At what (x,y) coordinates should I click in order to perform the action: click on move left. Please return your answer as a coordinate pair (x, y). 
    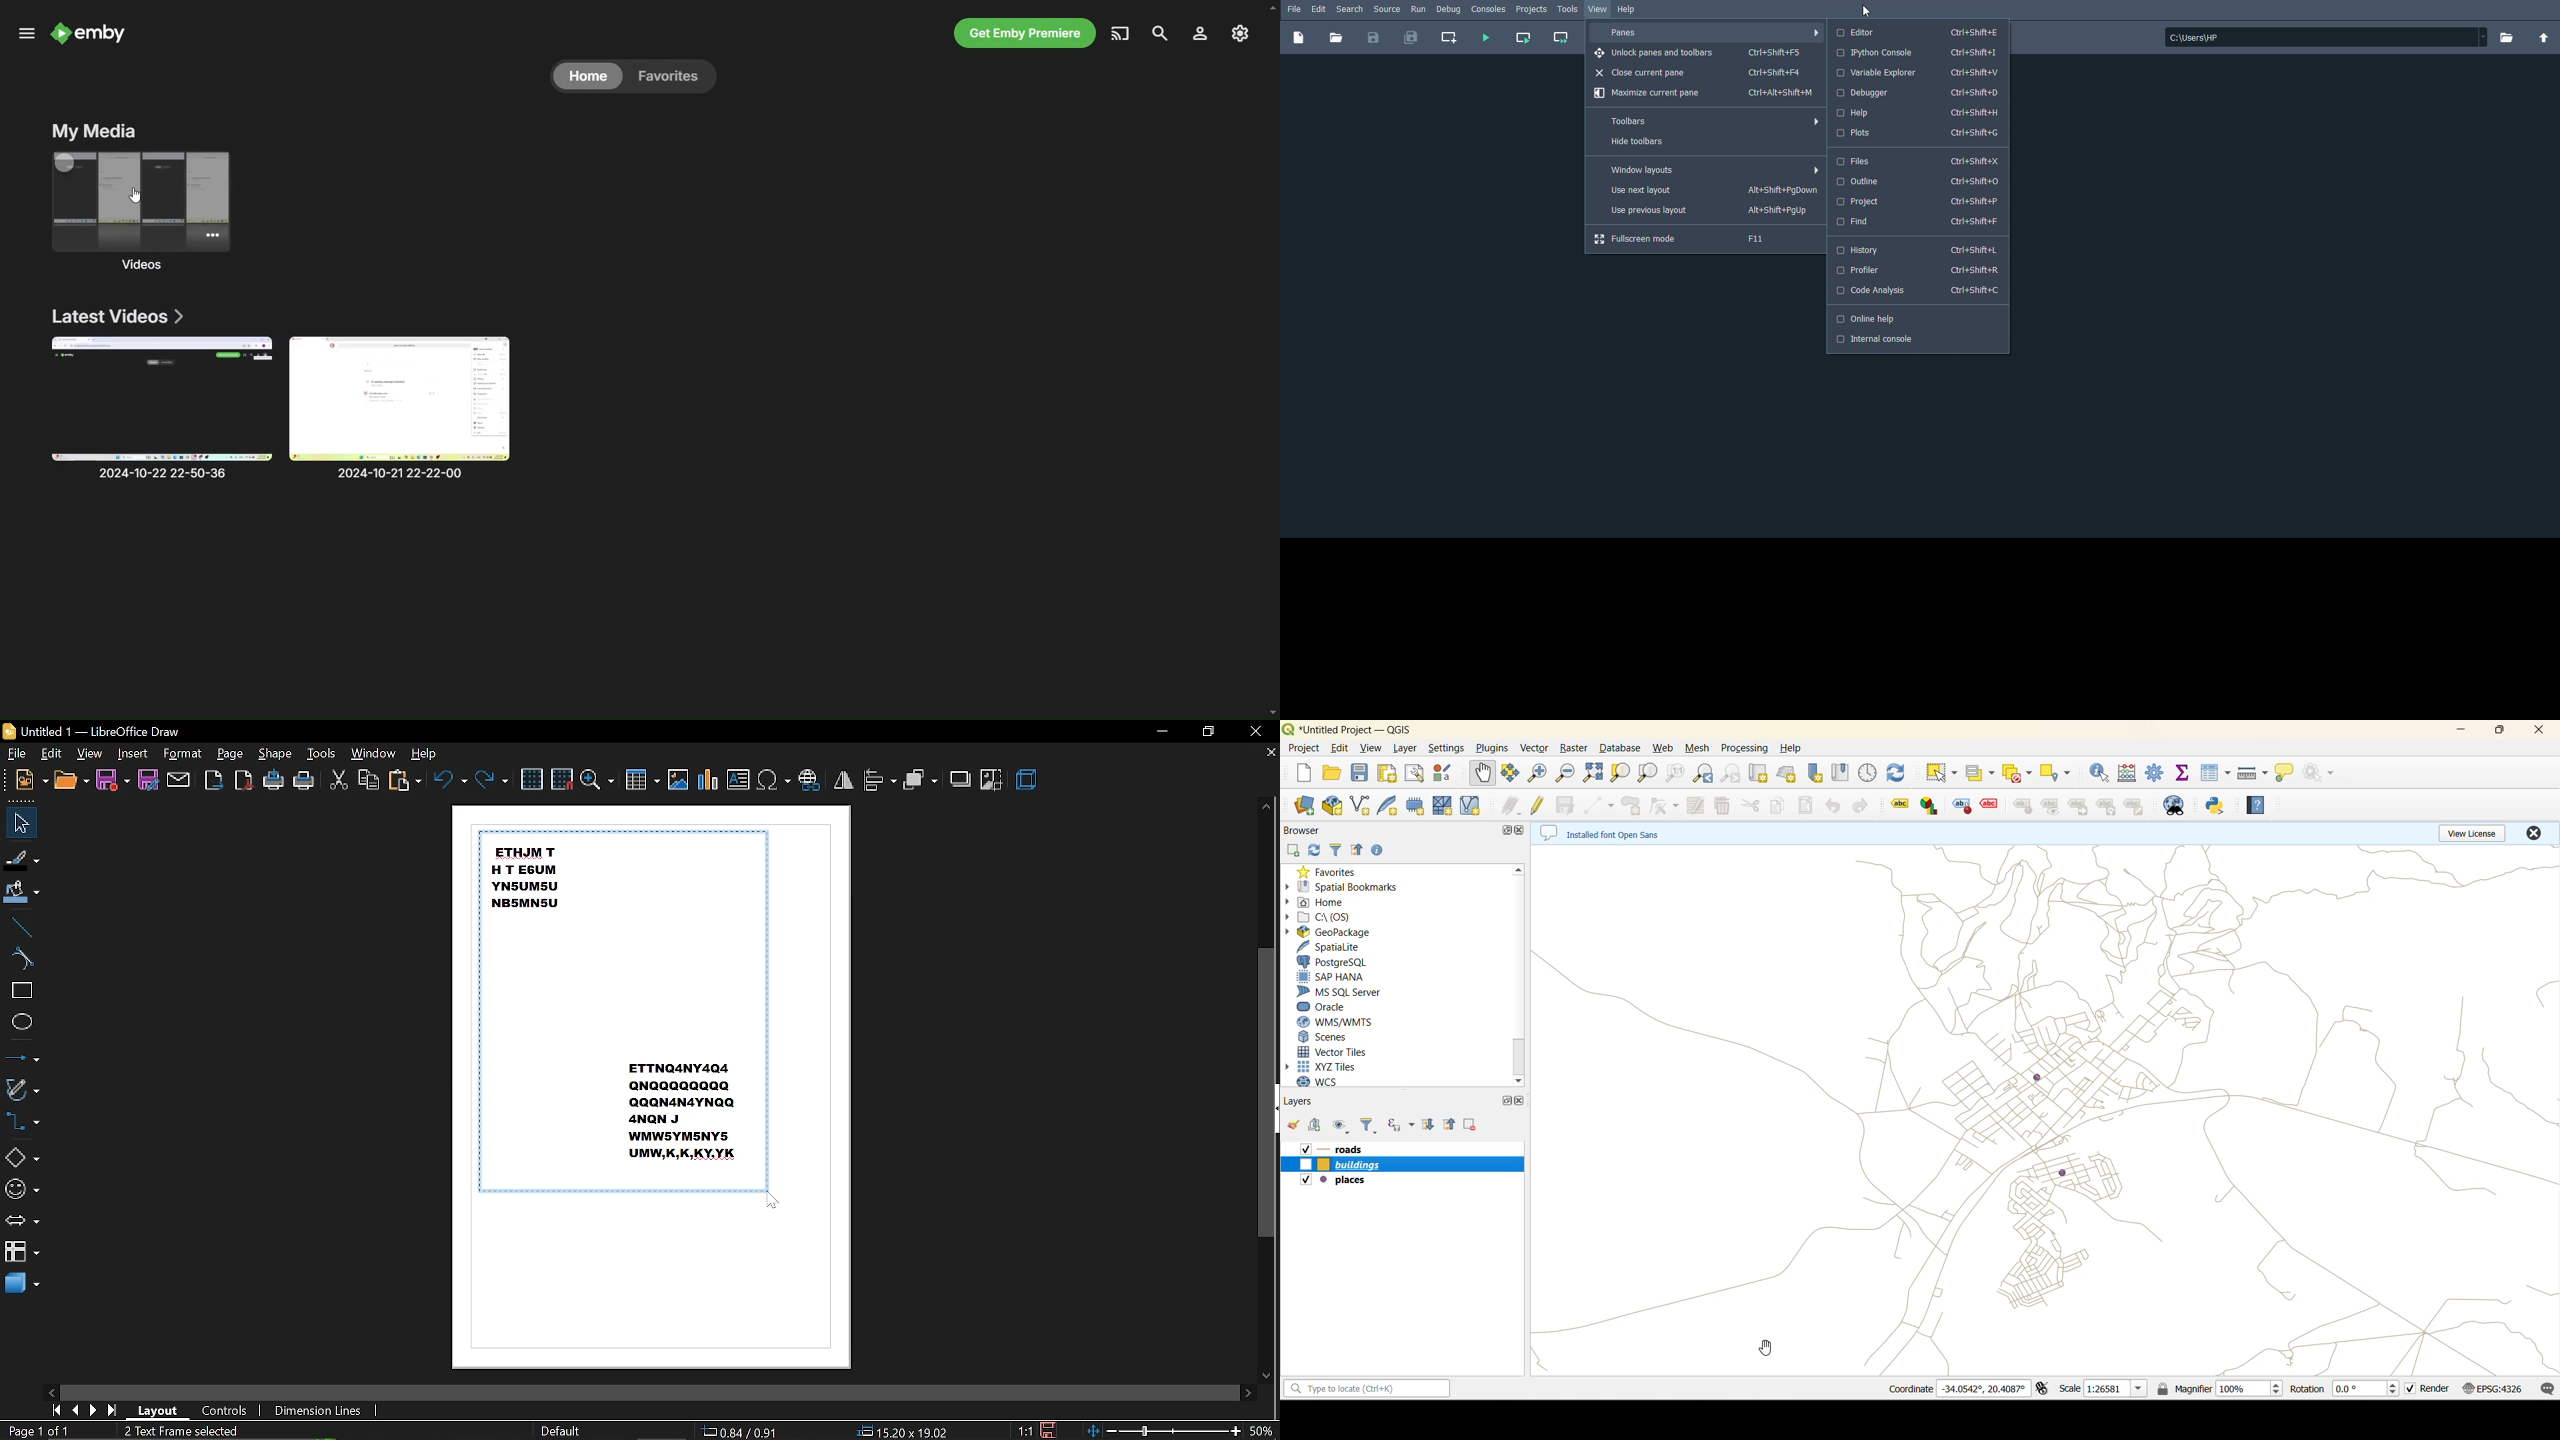
    Looking at the image, I should click on (51, 1390).